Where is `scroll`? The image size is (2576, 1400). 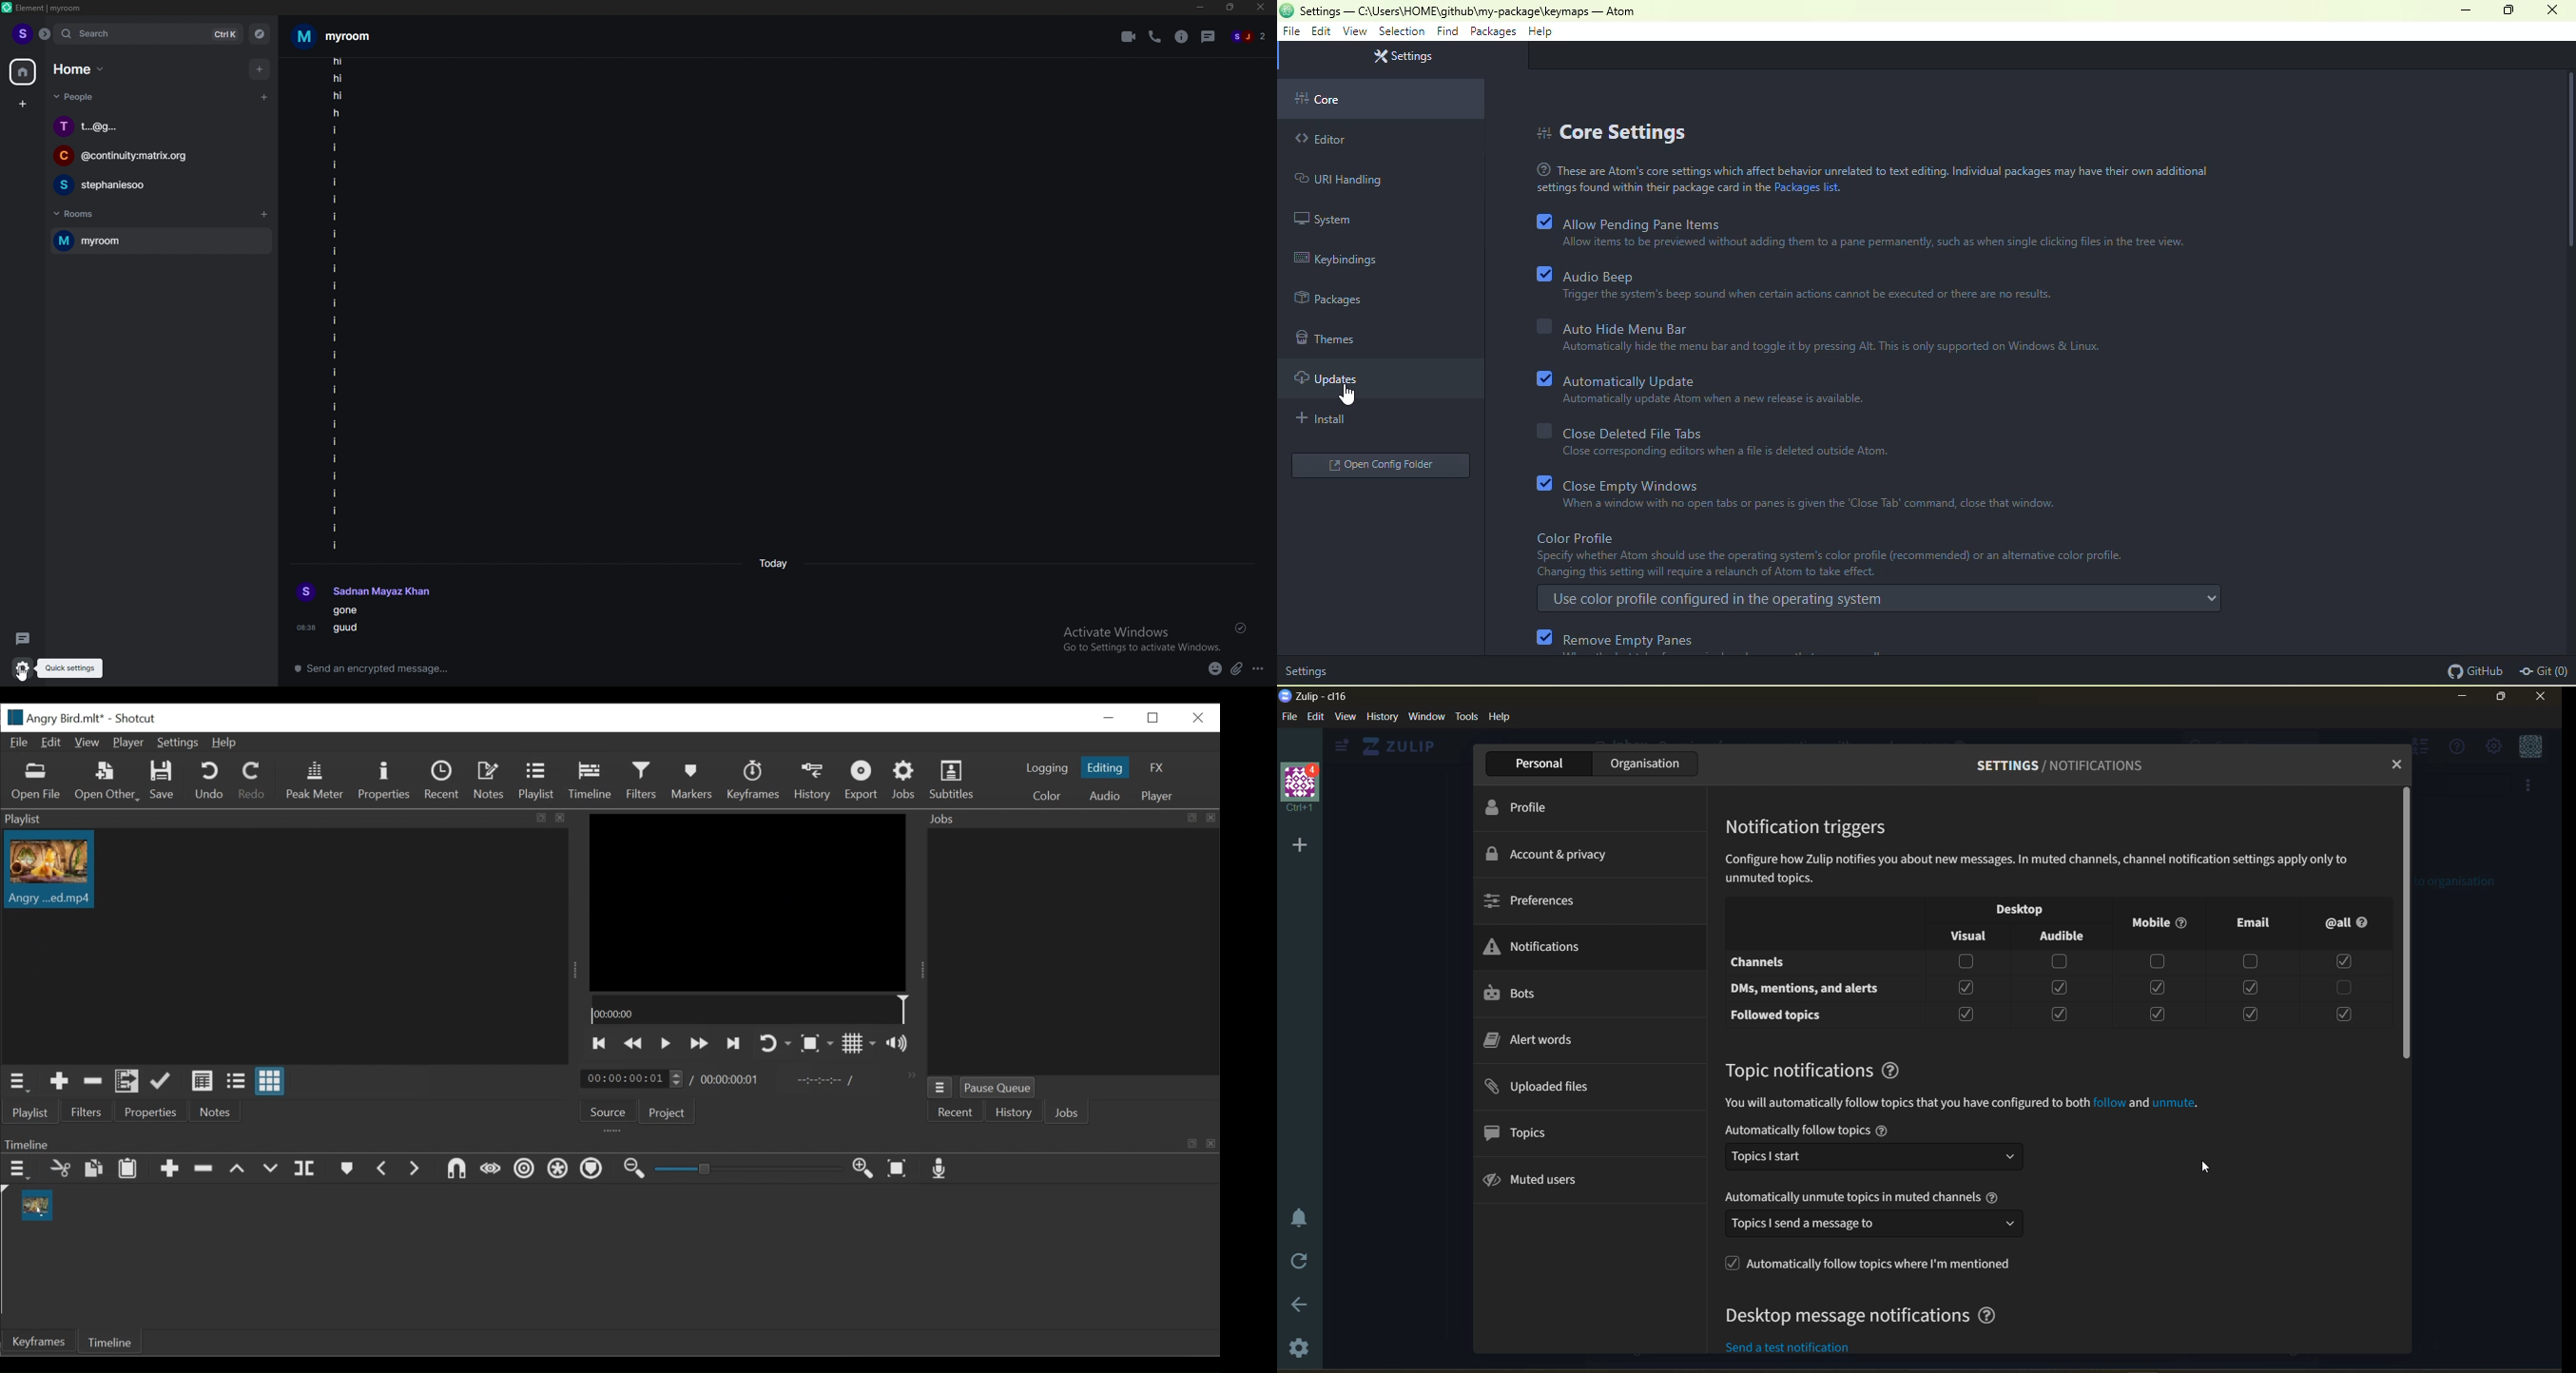
scroll is located at coordinates (2407, 924).